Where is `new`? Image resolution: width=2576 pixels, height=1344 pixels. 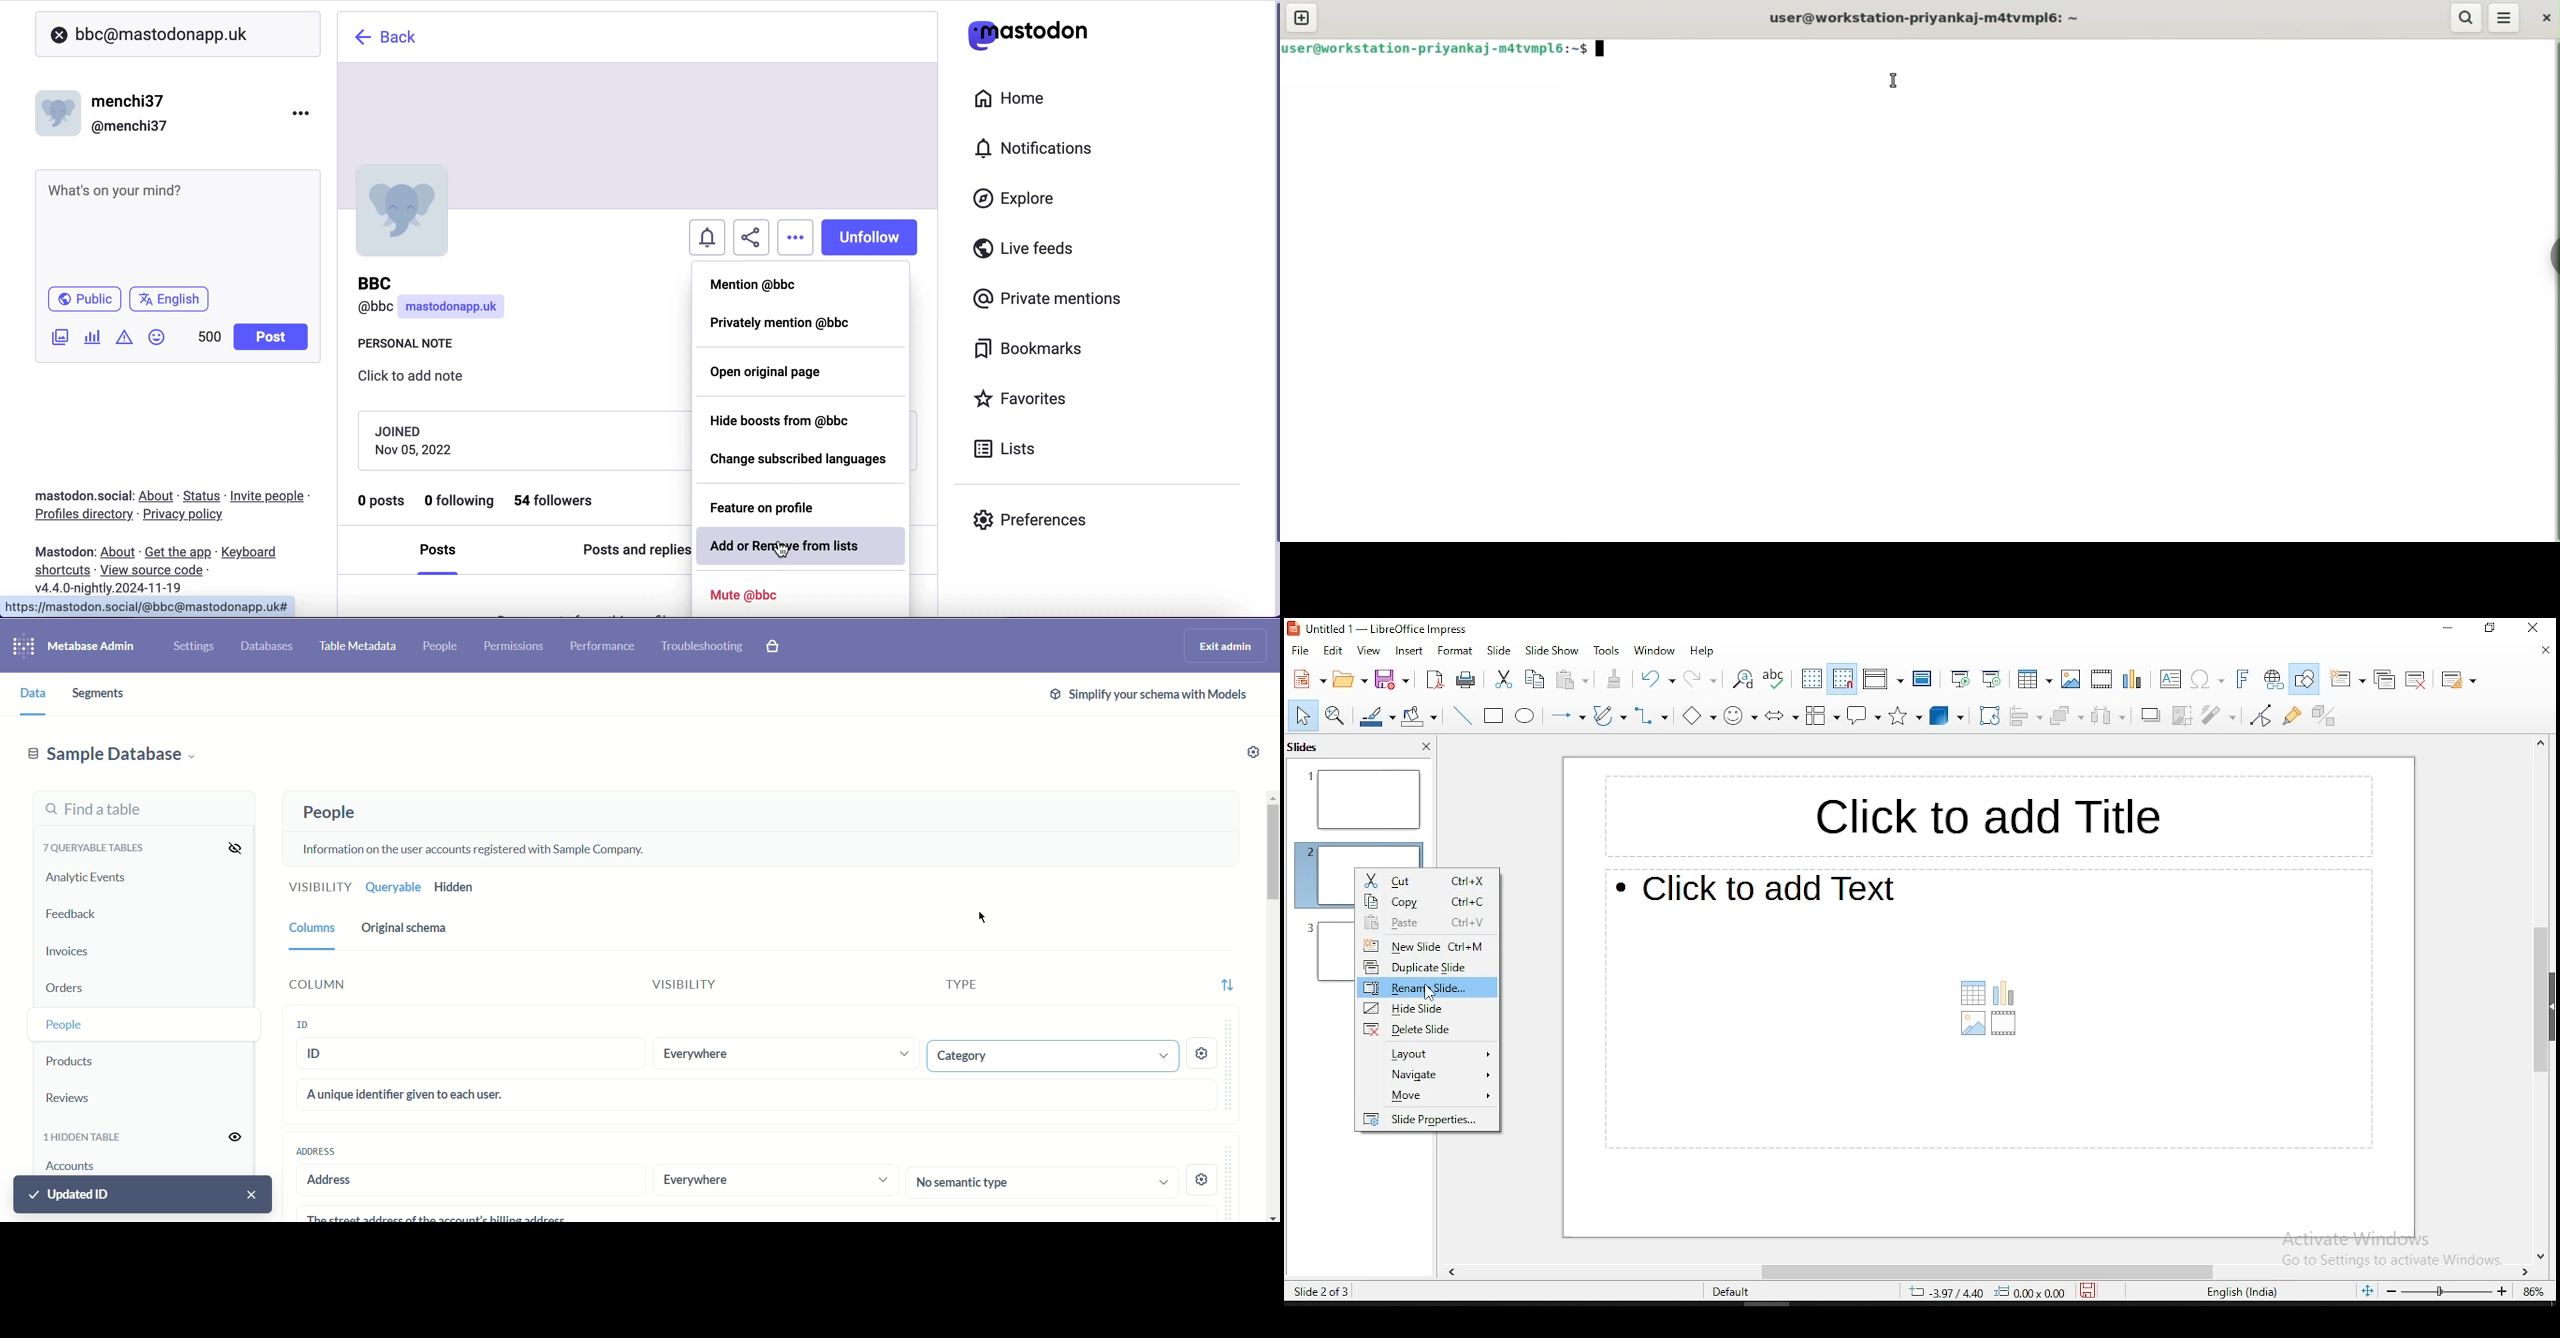 new is located at coordinates (1308, 678).